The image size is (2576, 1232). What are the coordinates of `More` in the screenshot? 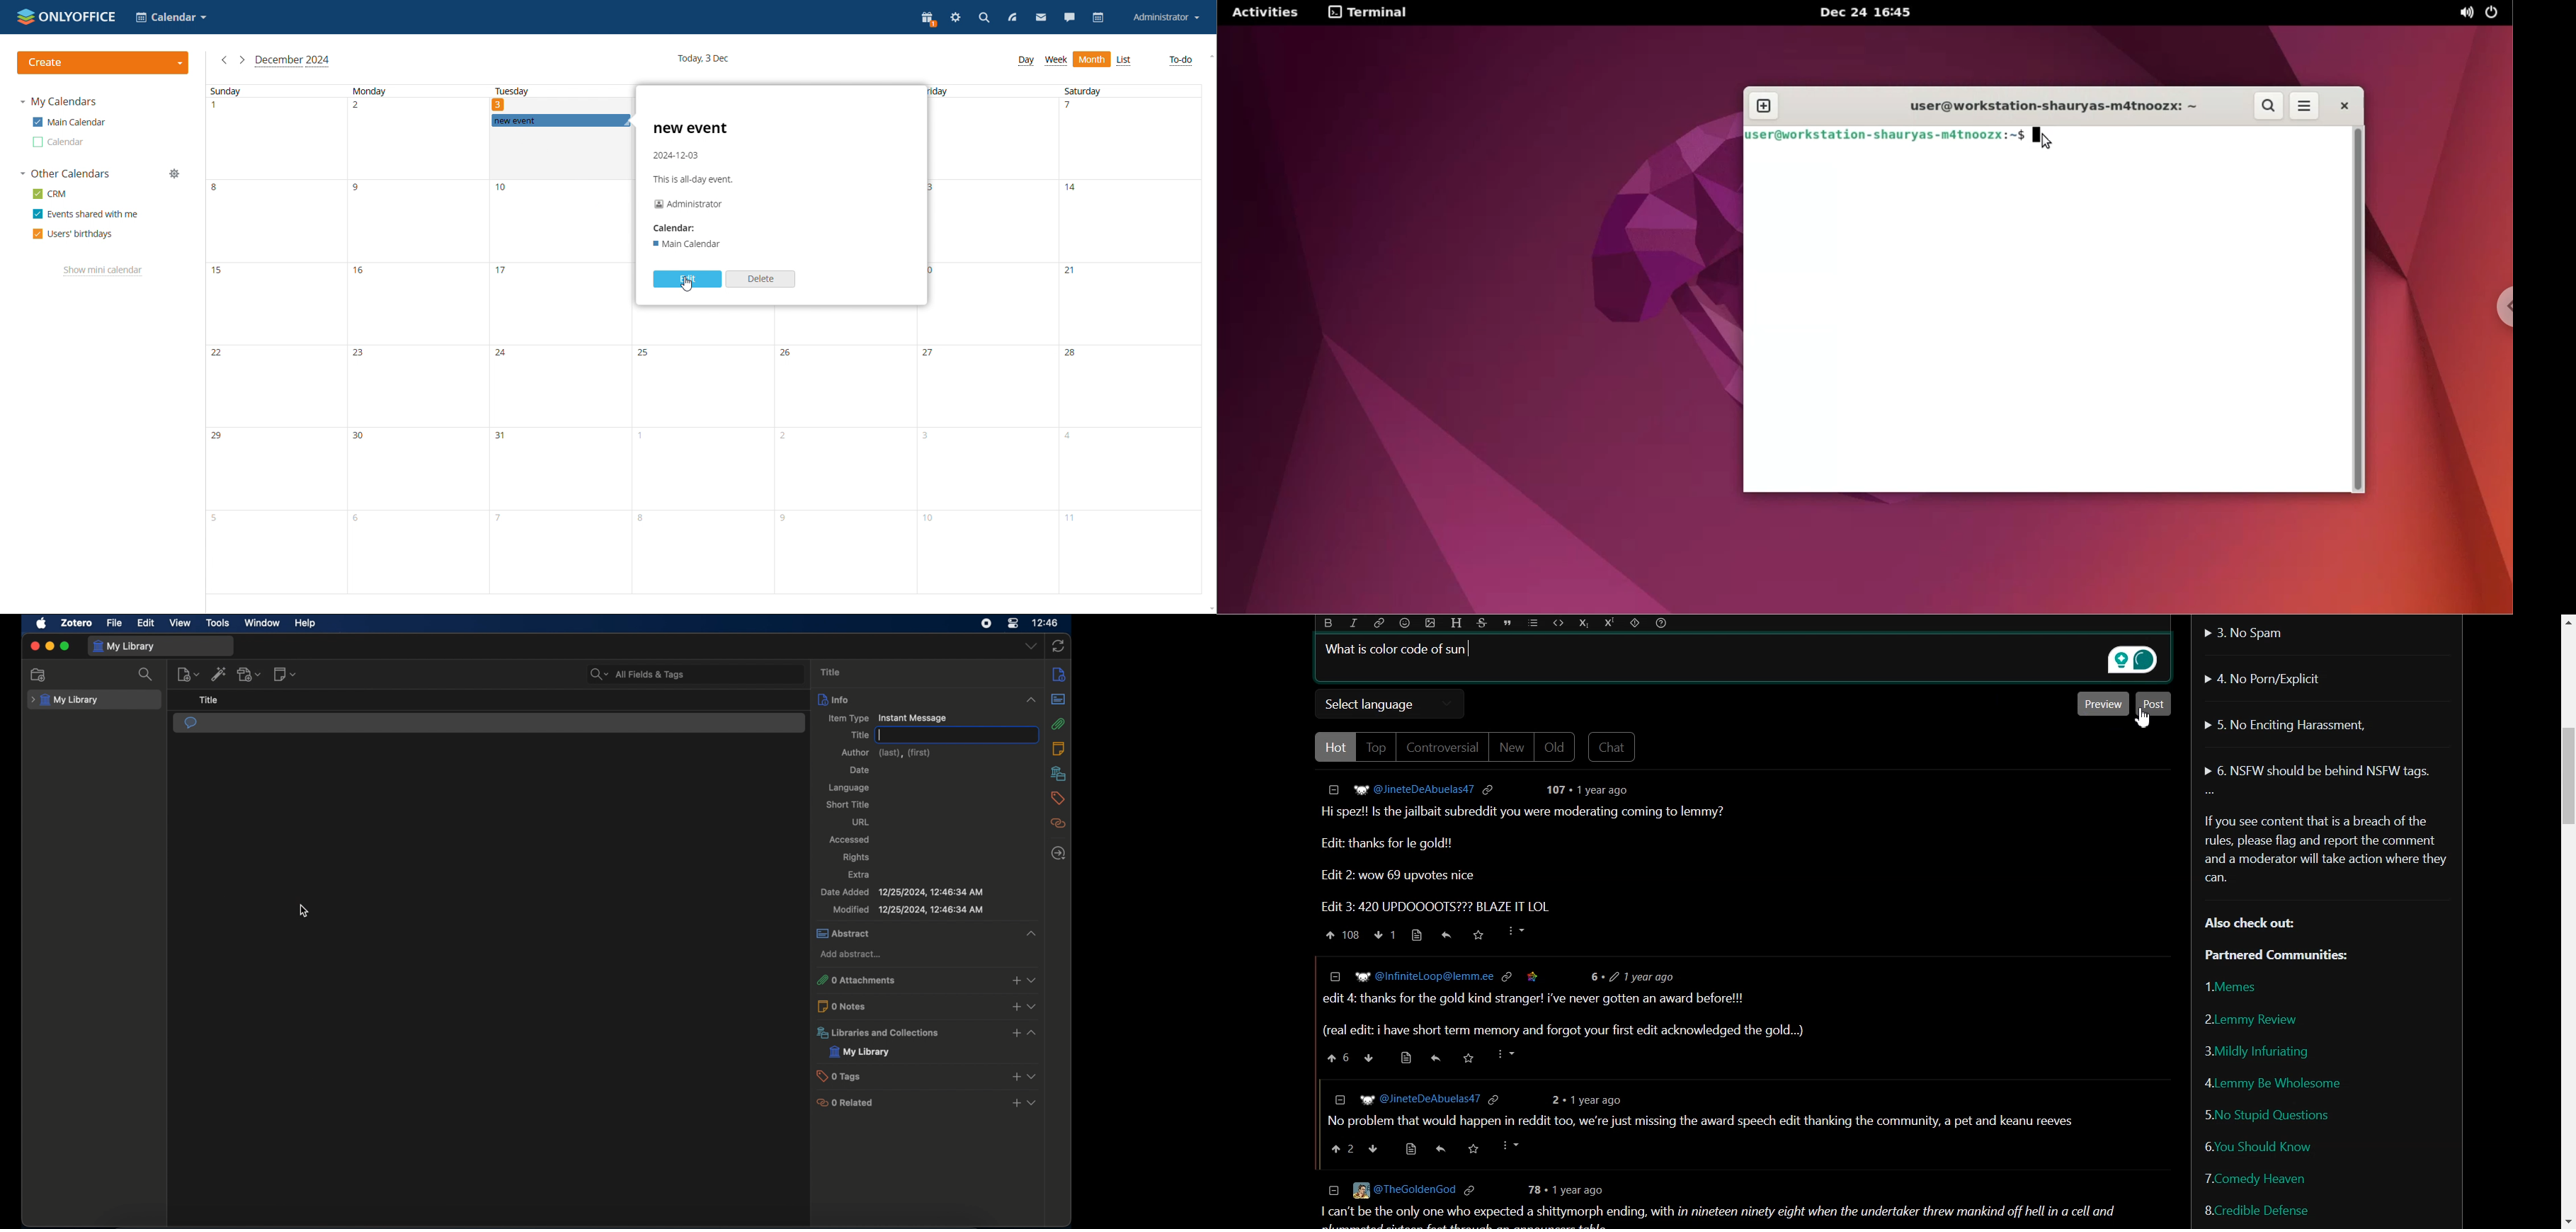 It's located at (2210, 793).